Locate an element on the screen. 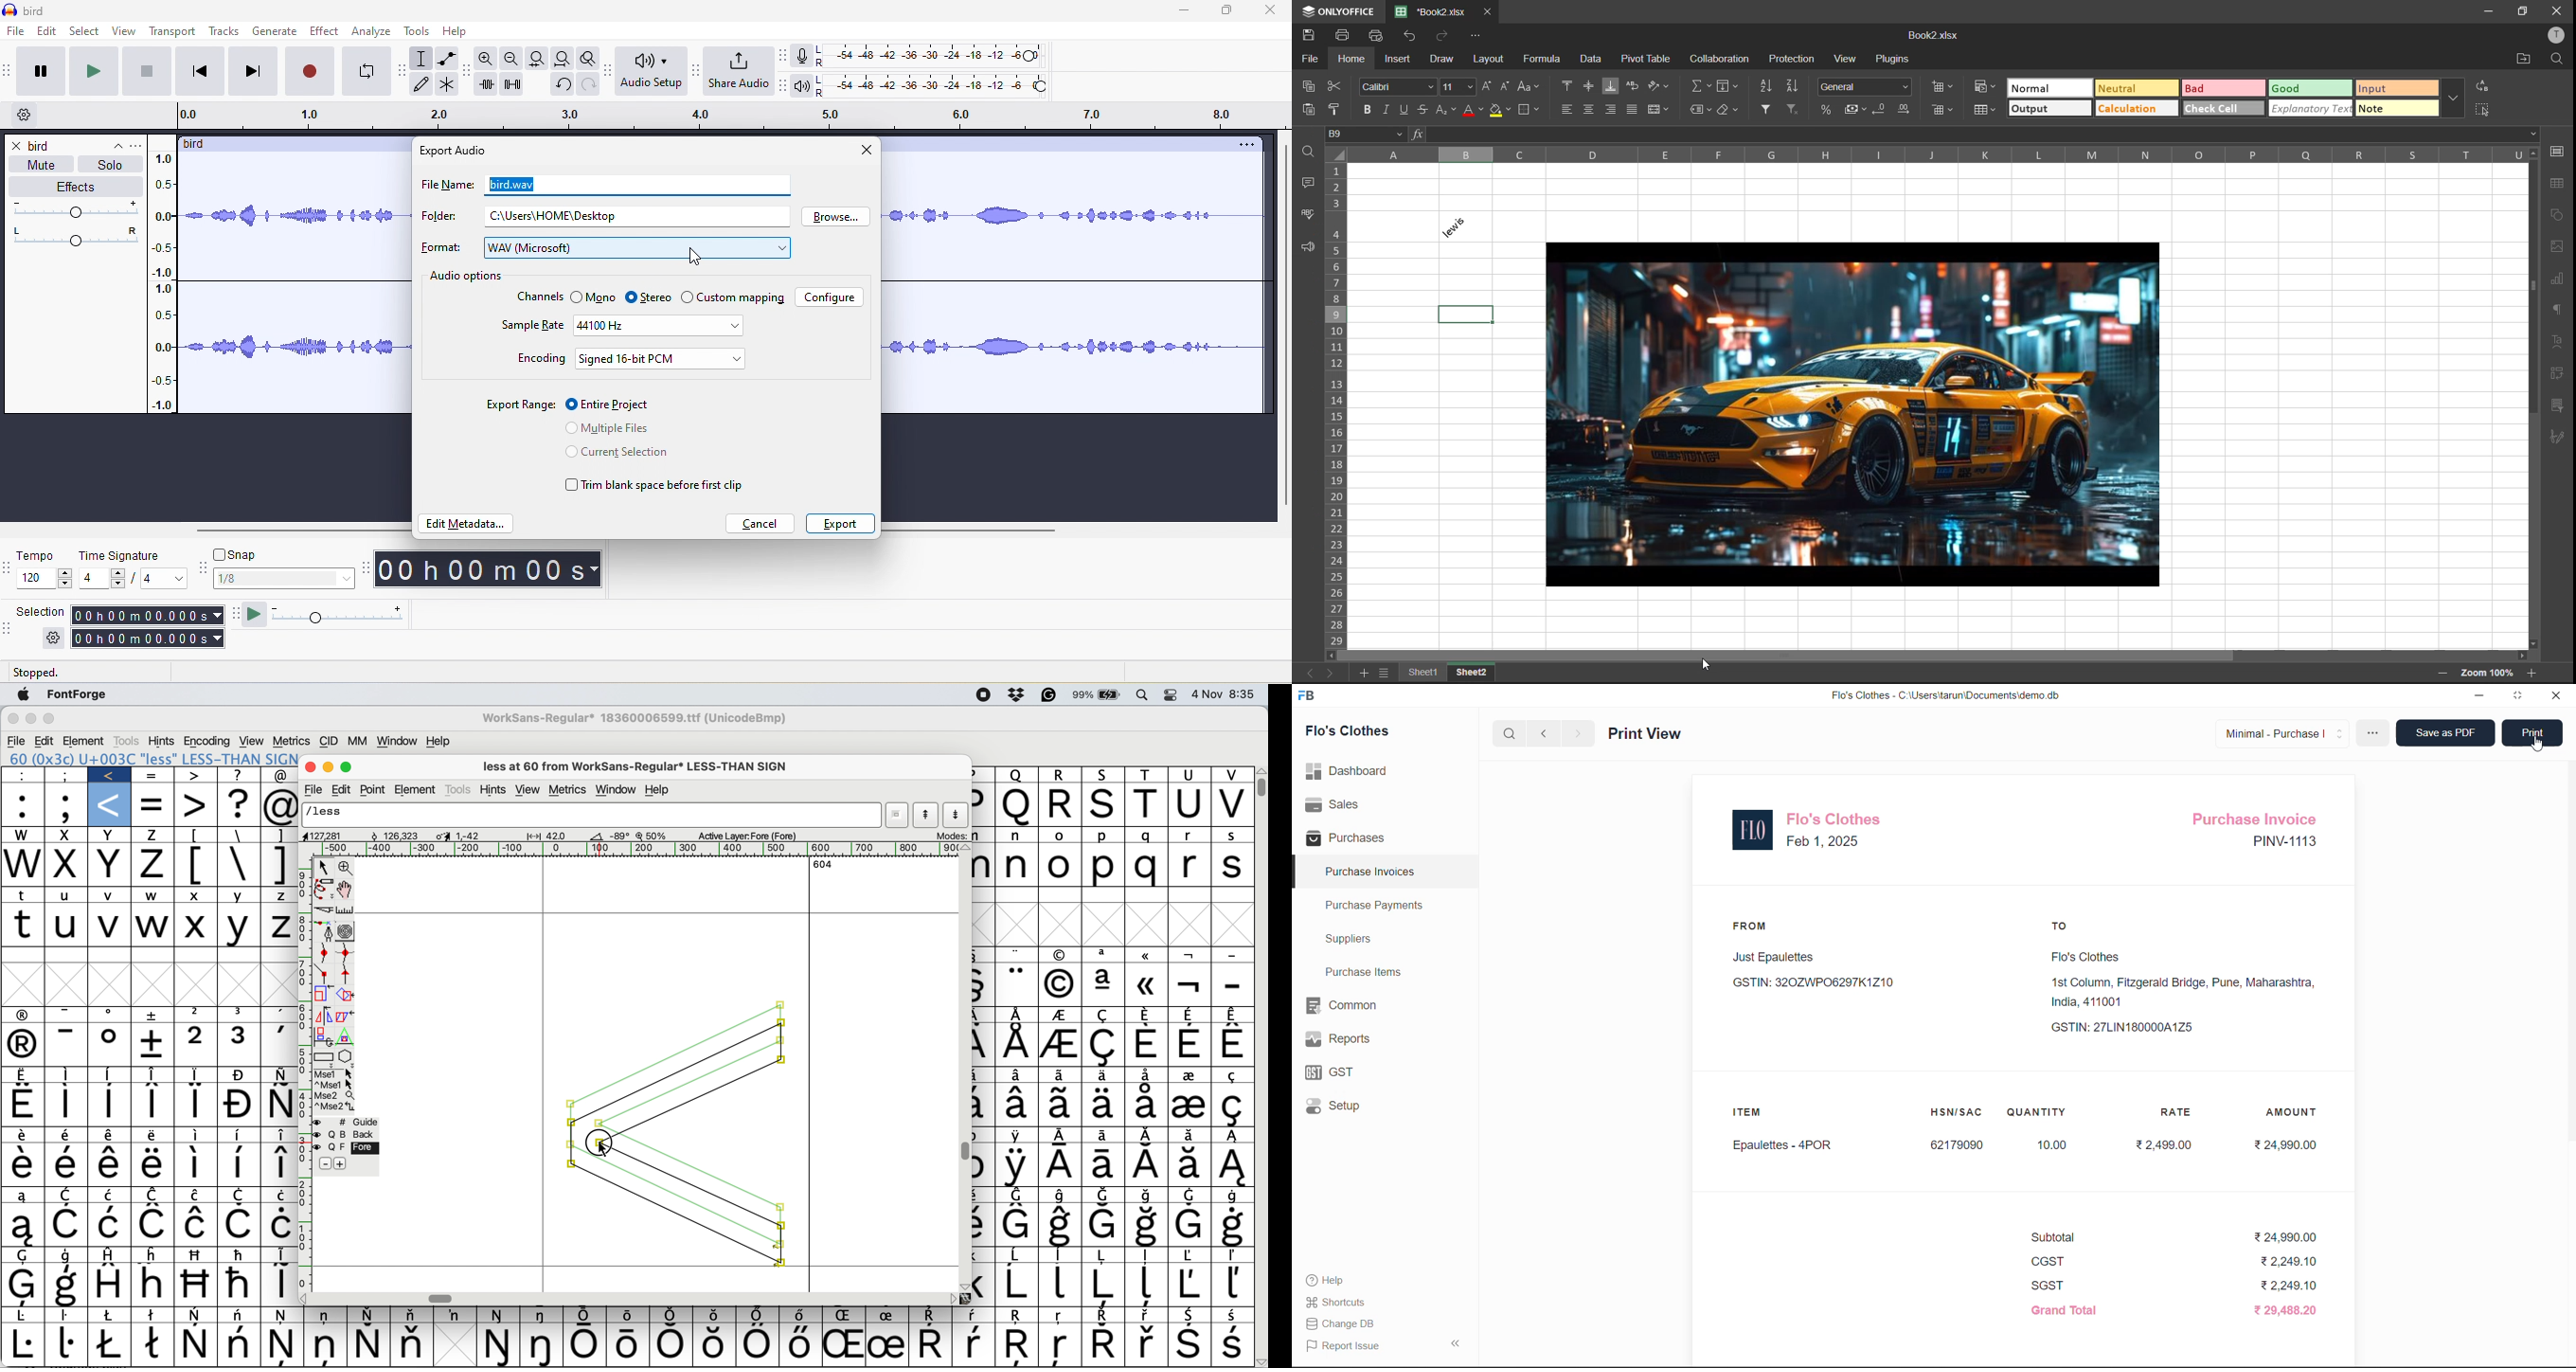 Image resolution: width=2576 pixels, height=1372 pixels. sort ascending is located at coordinates (1767, 88).